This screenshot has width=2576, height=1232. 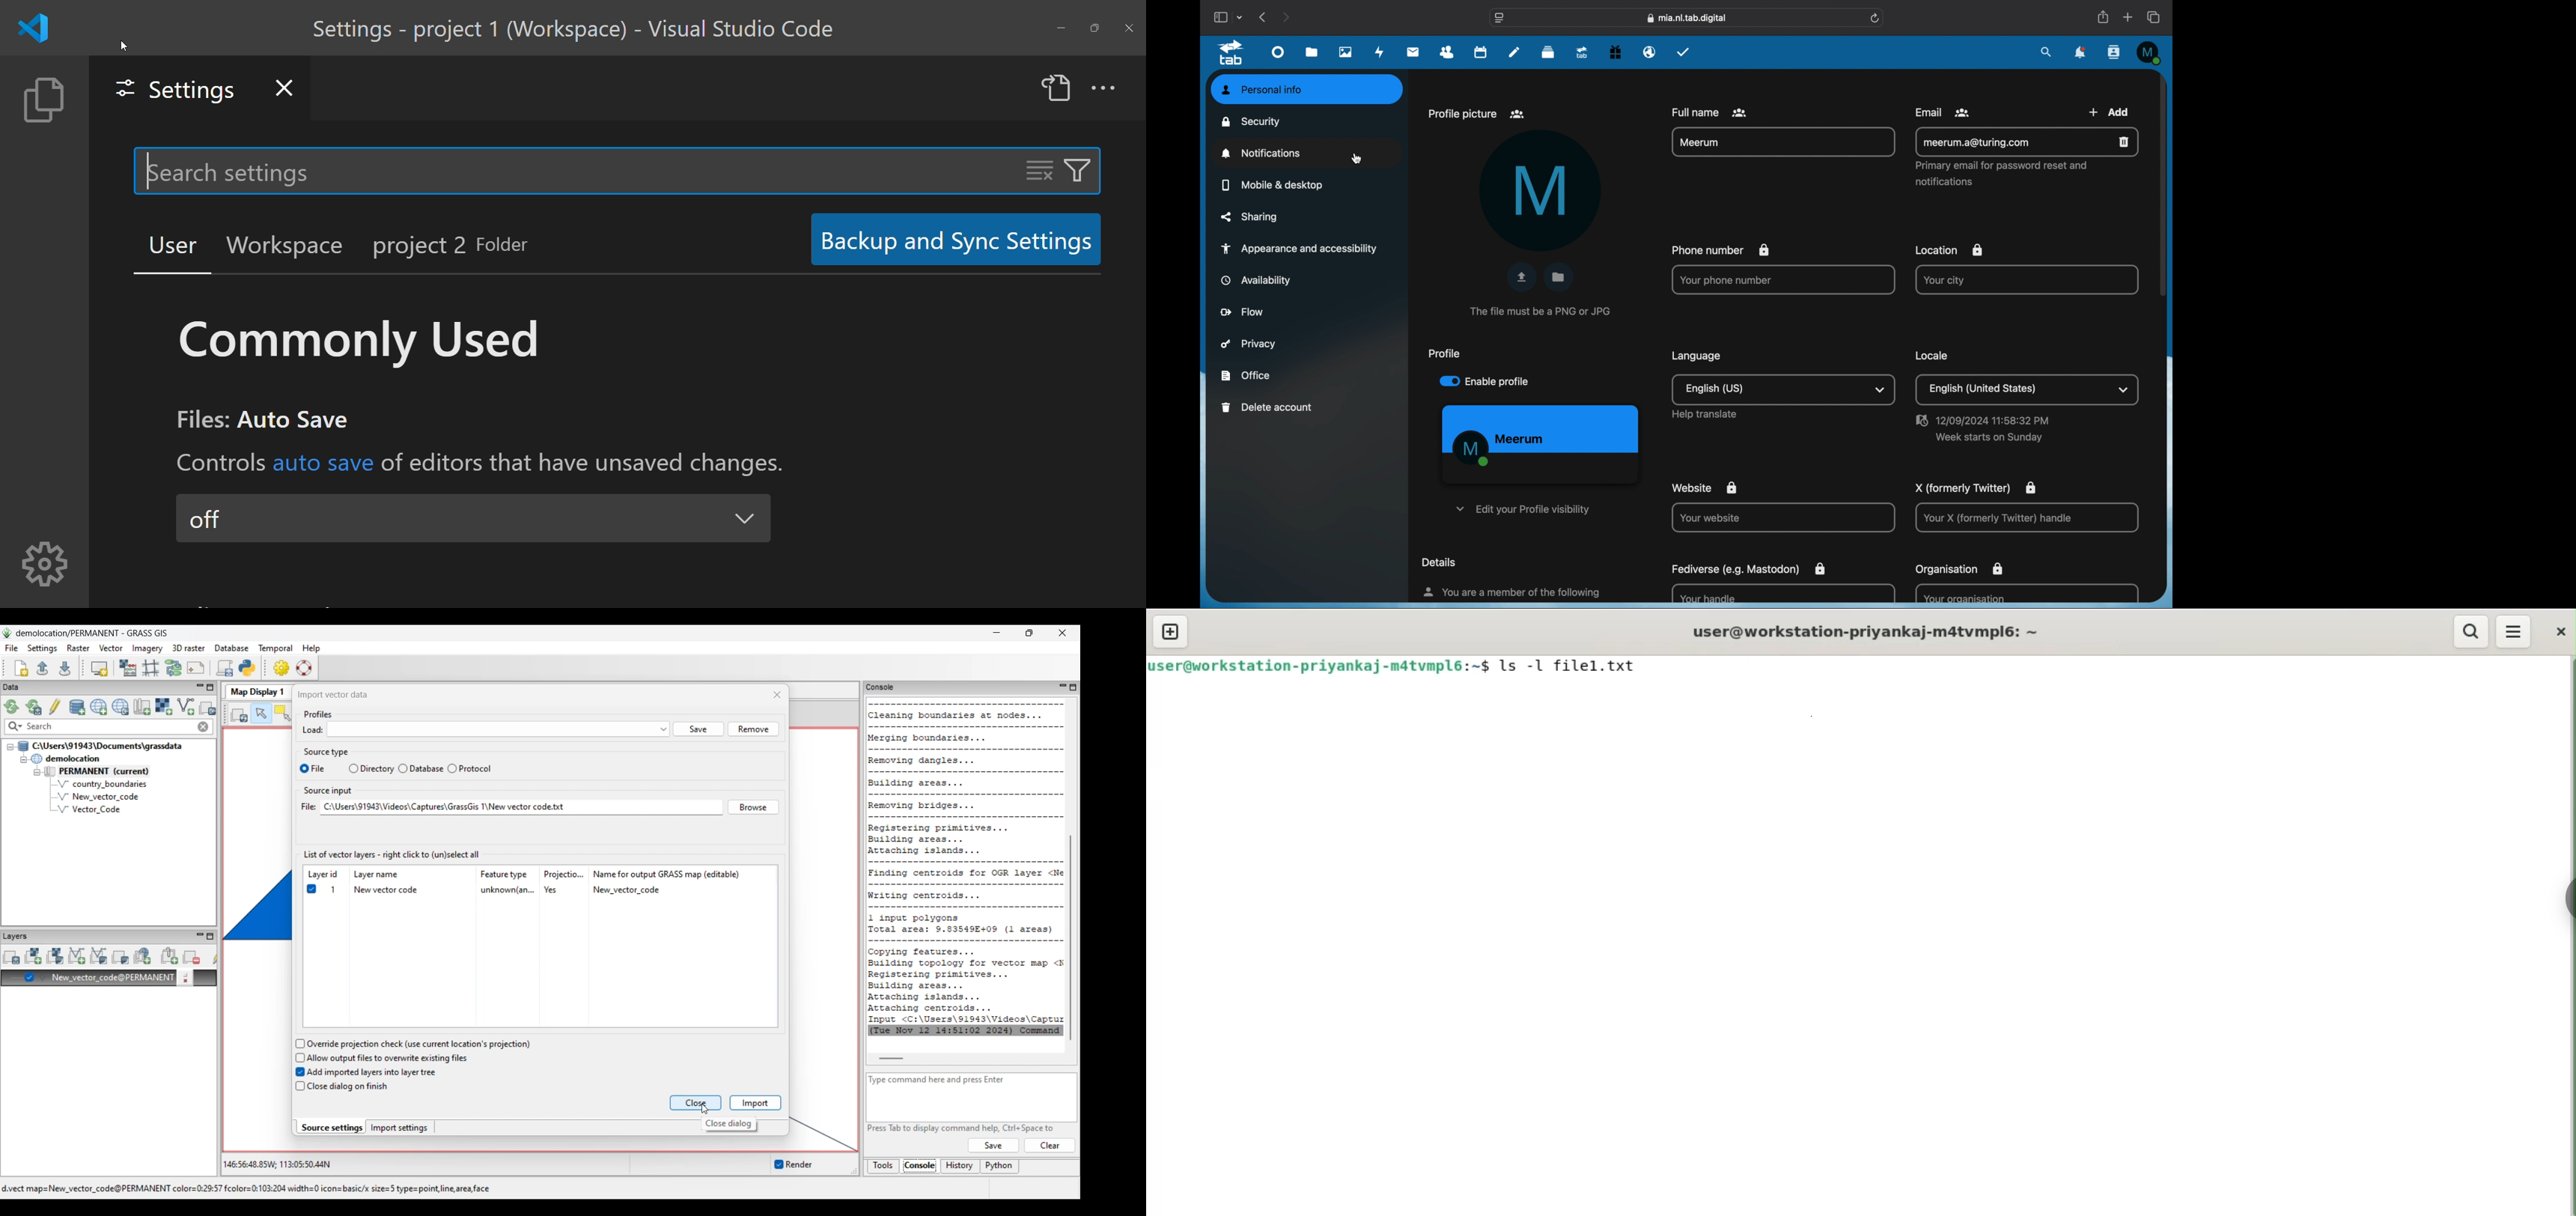 What do you see at coordinates (494, 442) in the screenshot?
I see `text` at bounding box center [494, 442].